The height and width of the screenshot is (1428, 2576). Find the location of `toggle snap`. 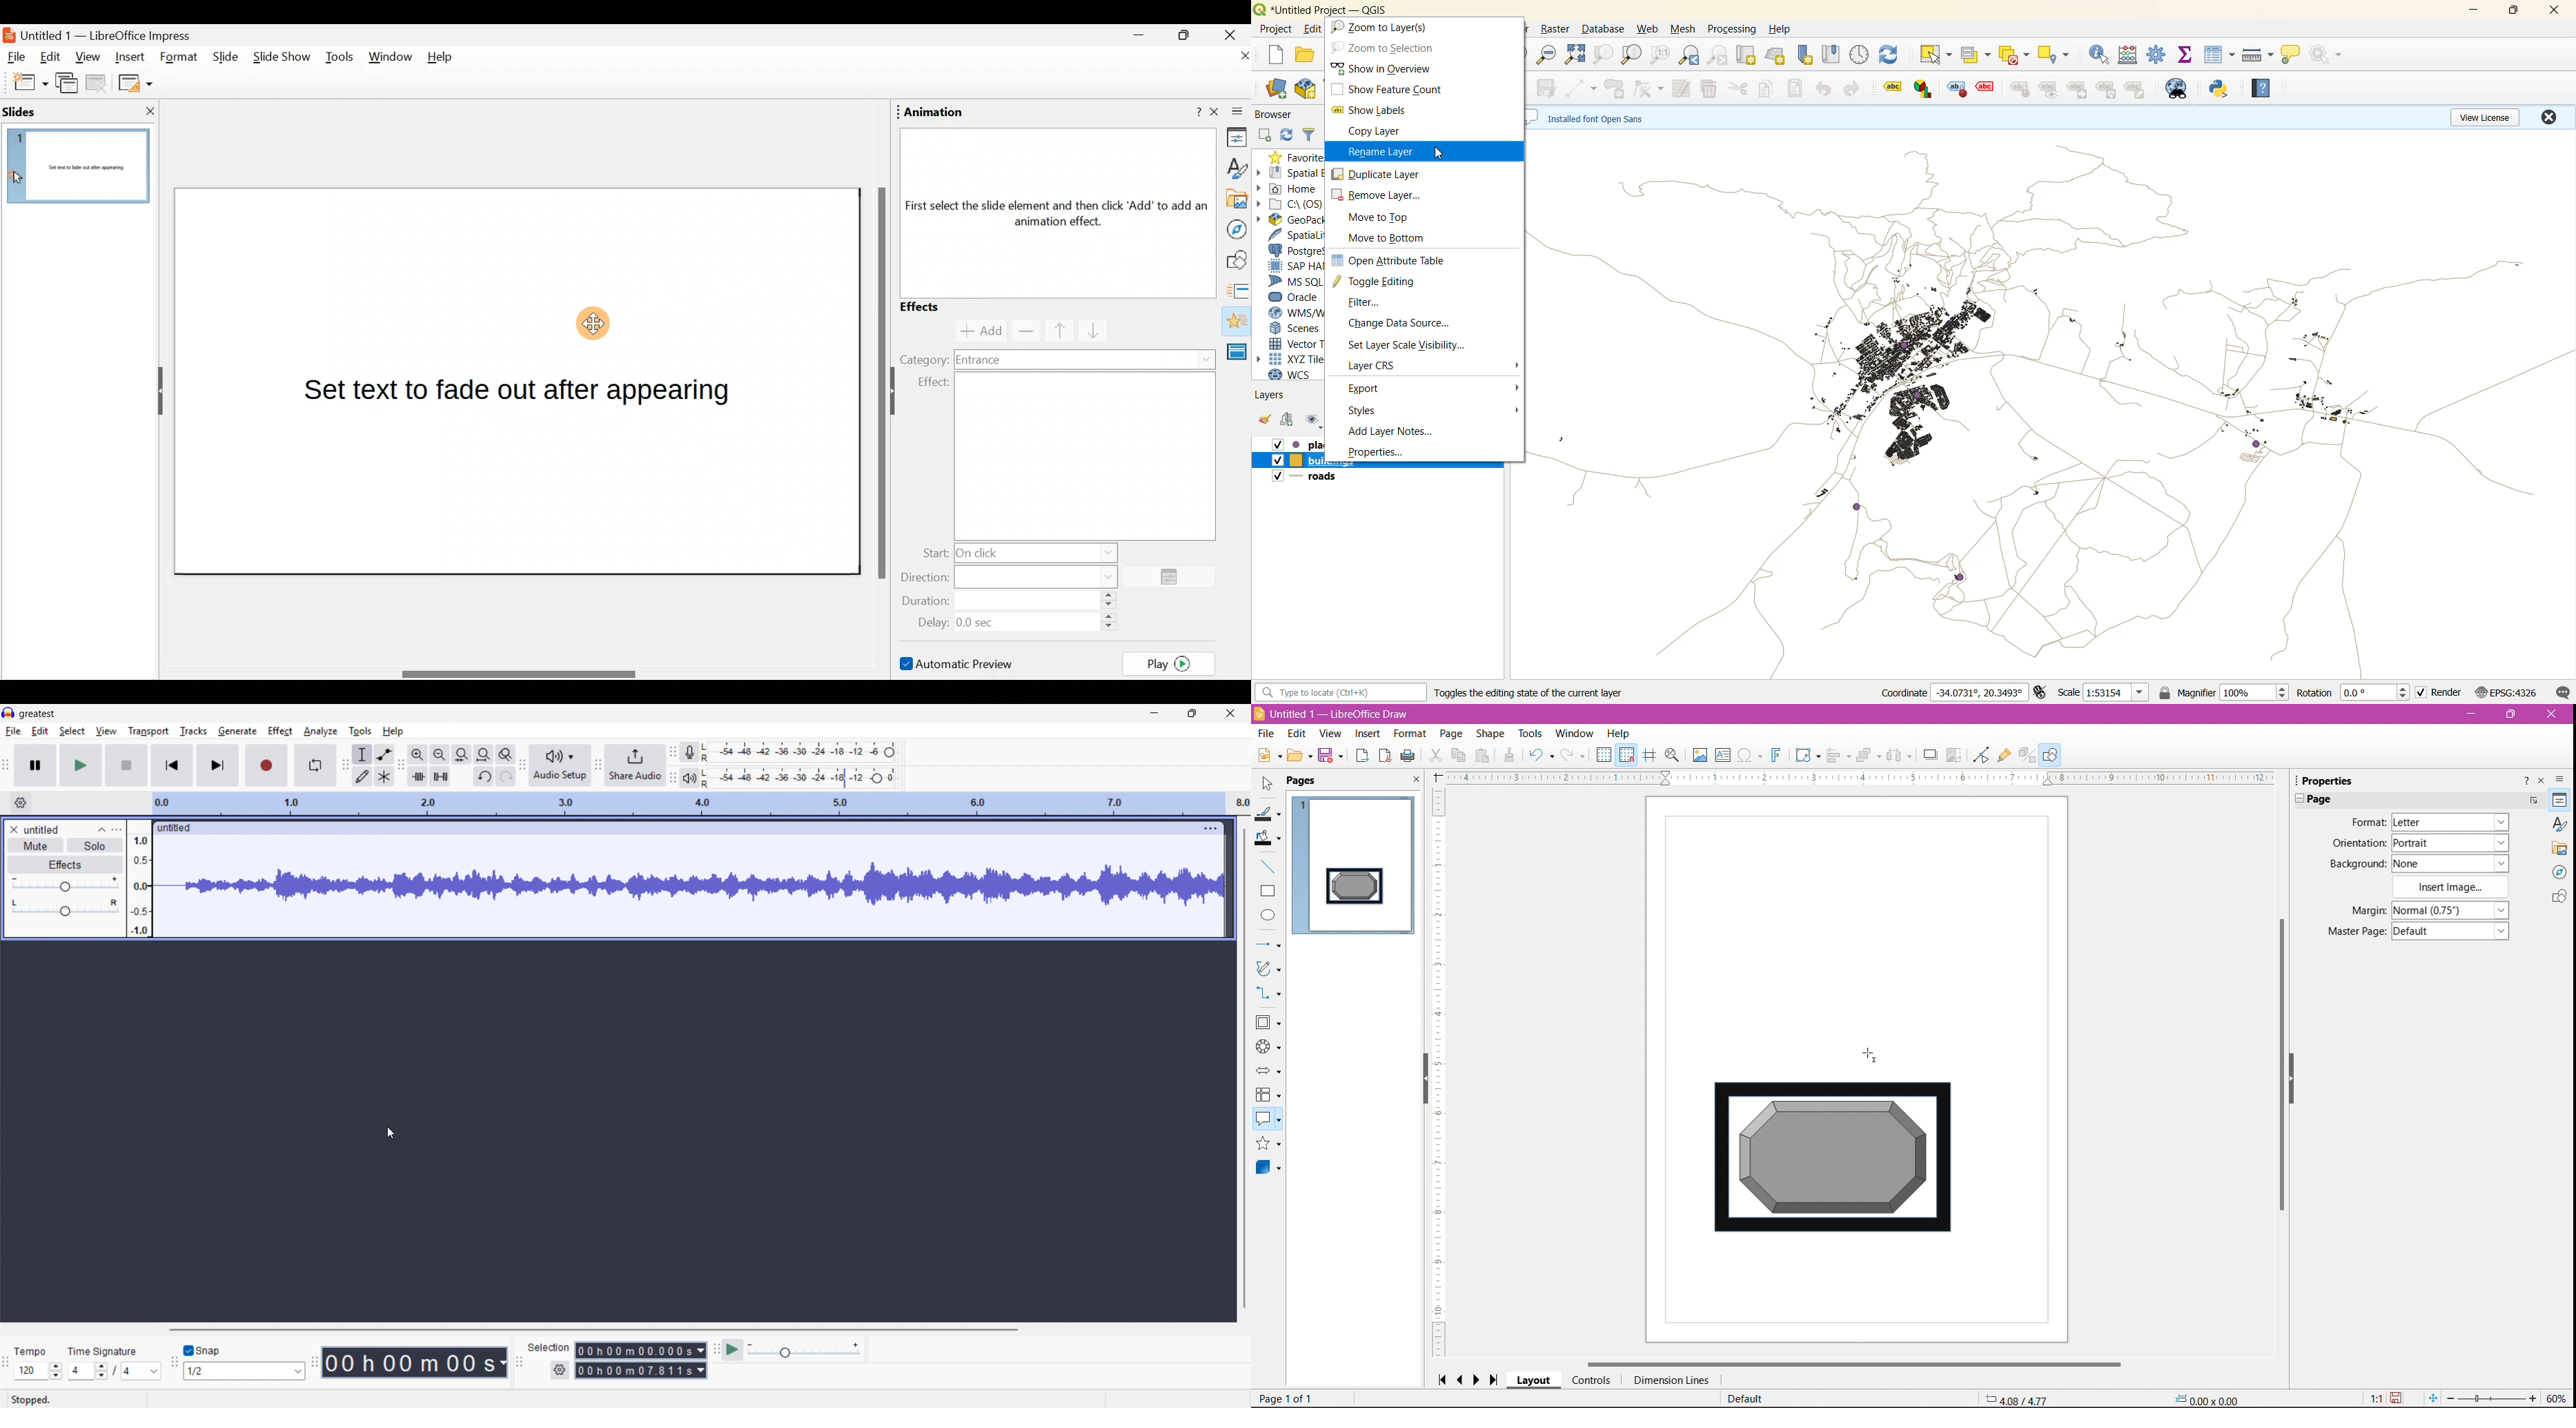

toggle snap is located at coordinates (203, 1350).